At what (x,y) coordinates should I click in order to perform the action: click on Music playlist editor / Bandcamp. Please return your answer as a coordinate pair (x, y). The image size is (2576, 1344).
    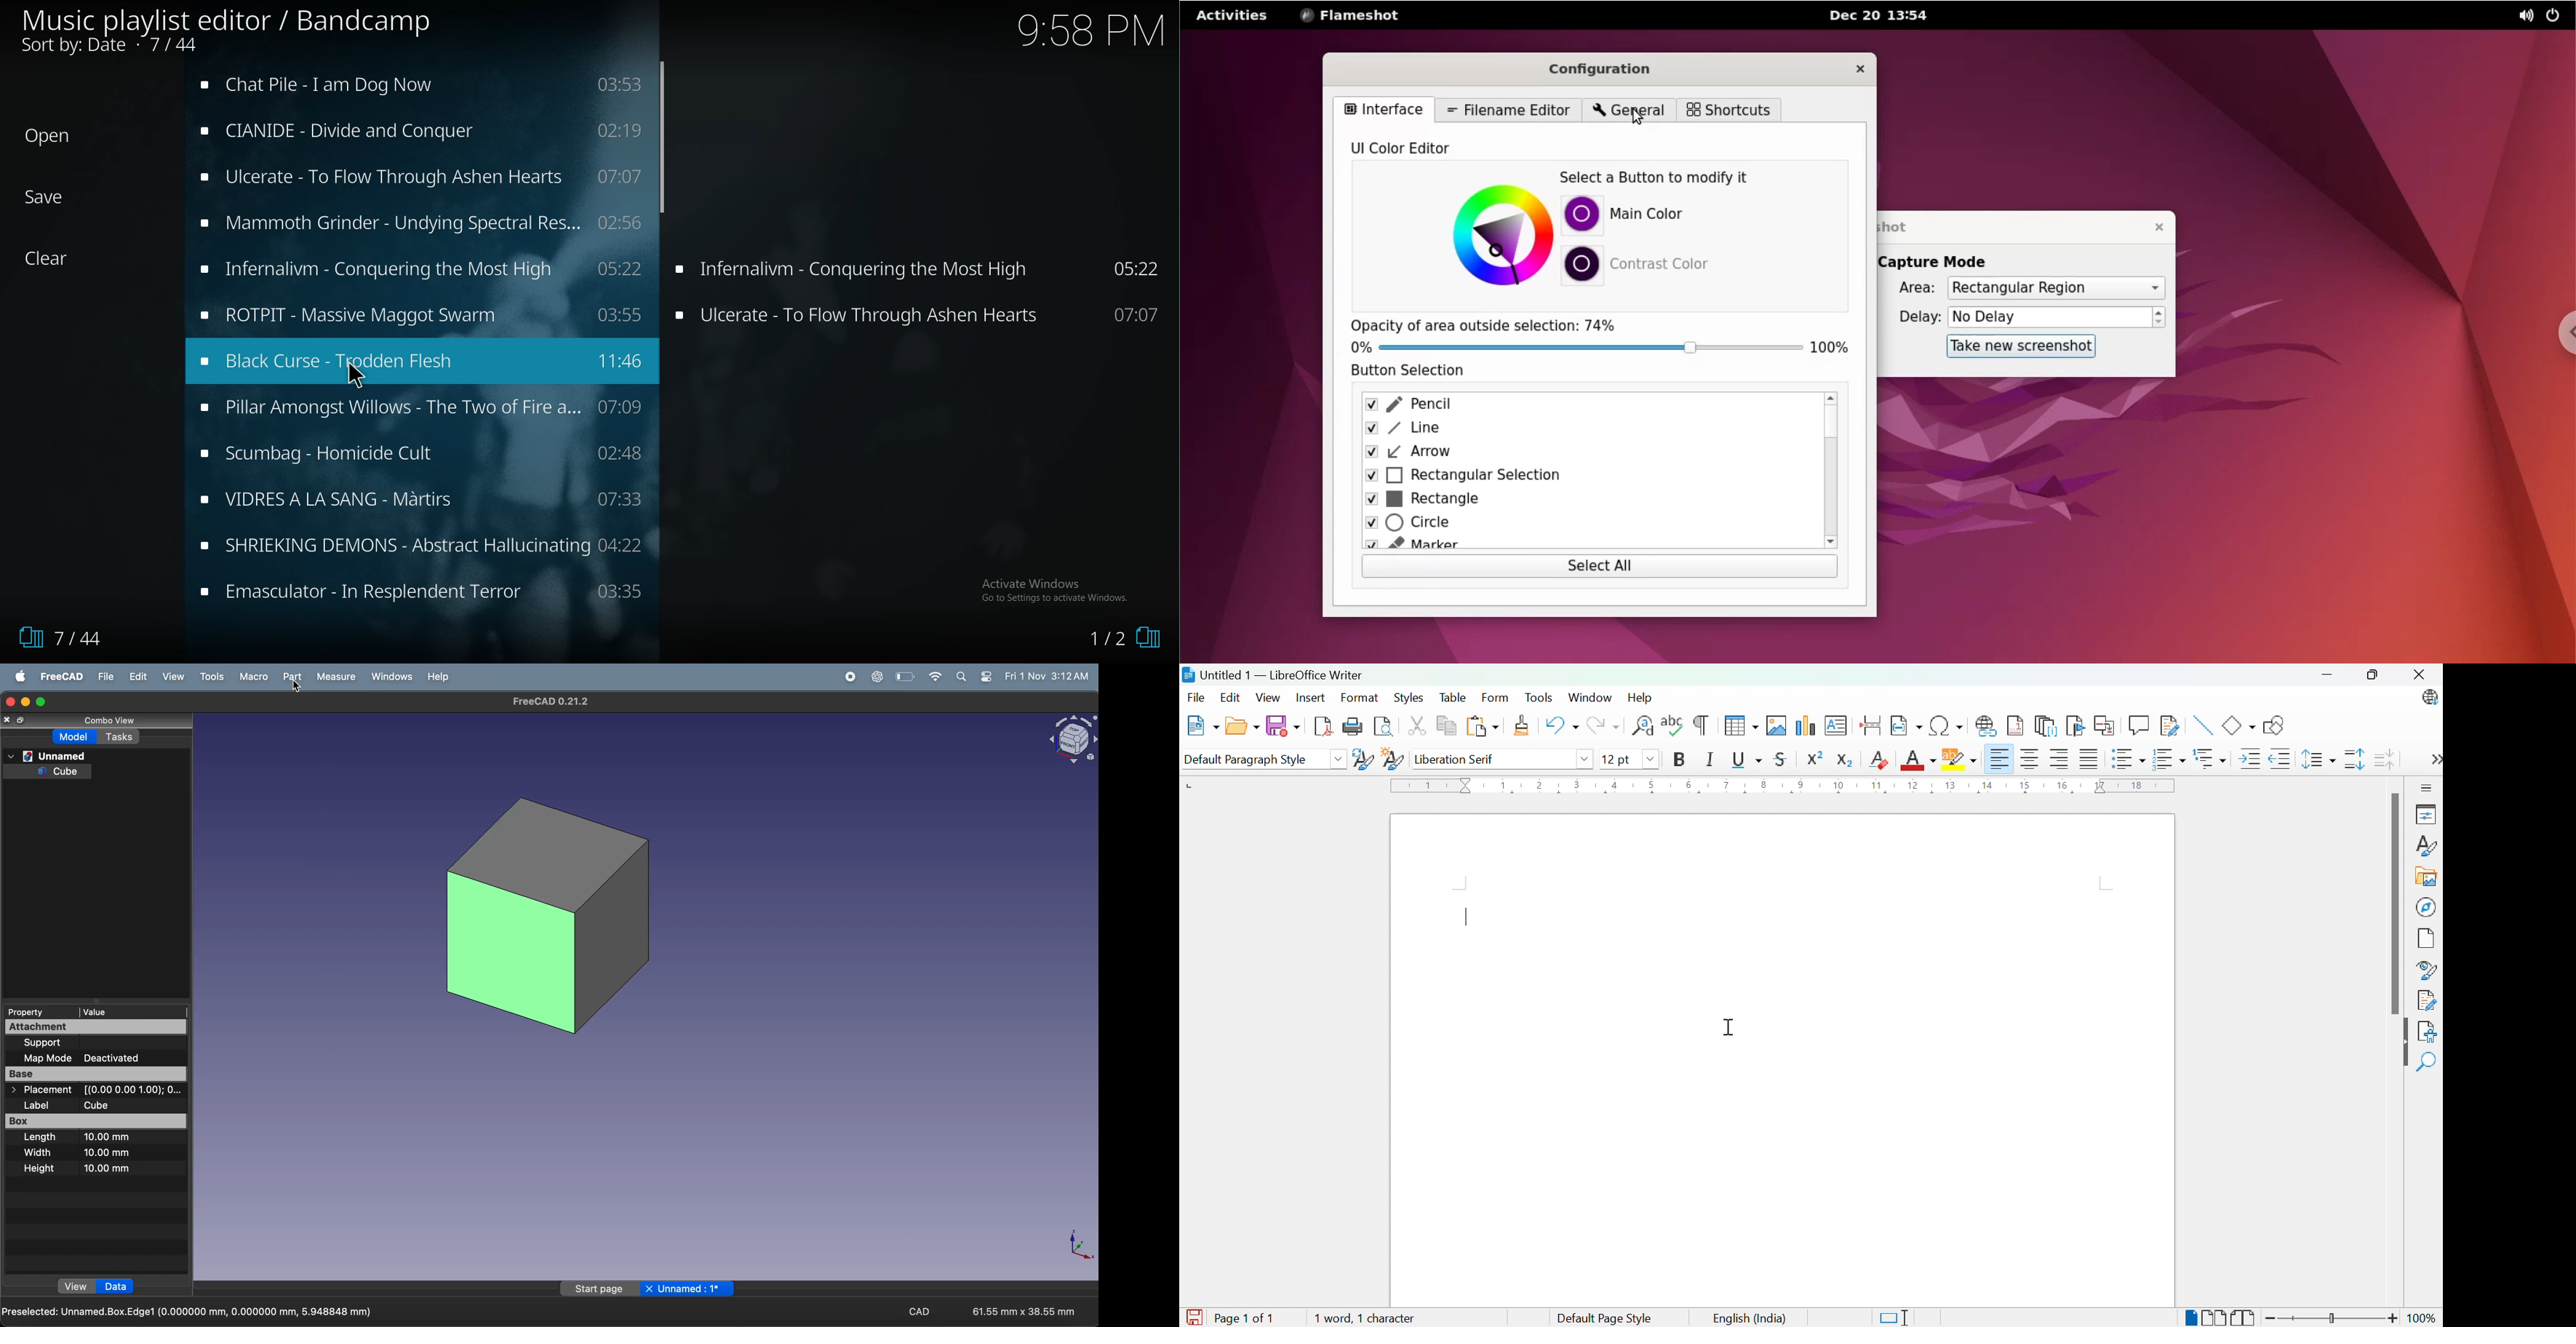
    Looking at the image, I should click on (227, 21).